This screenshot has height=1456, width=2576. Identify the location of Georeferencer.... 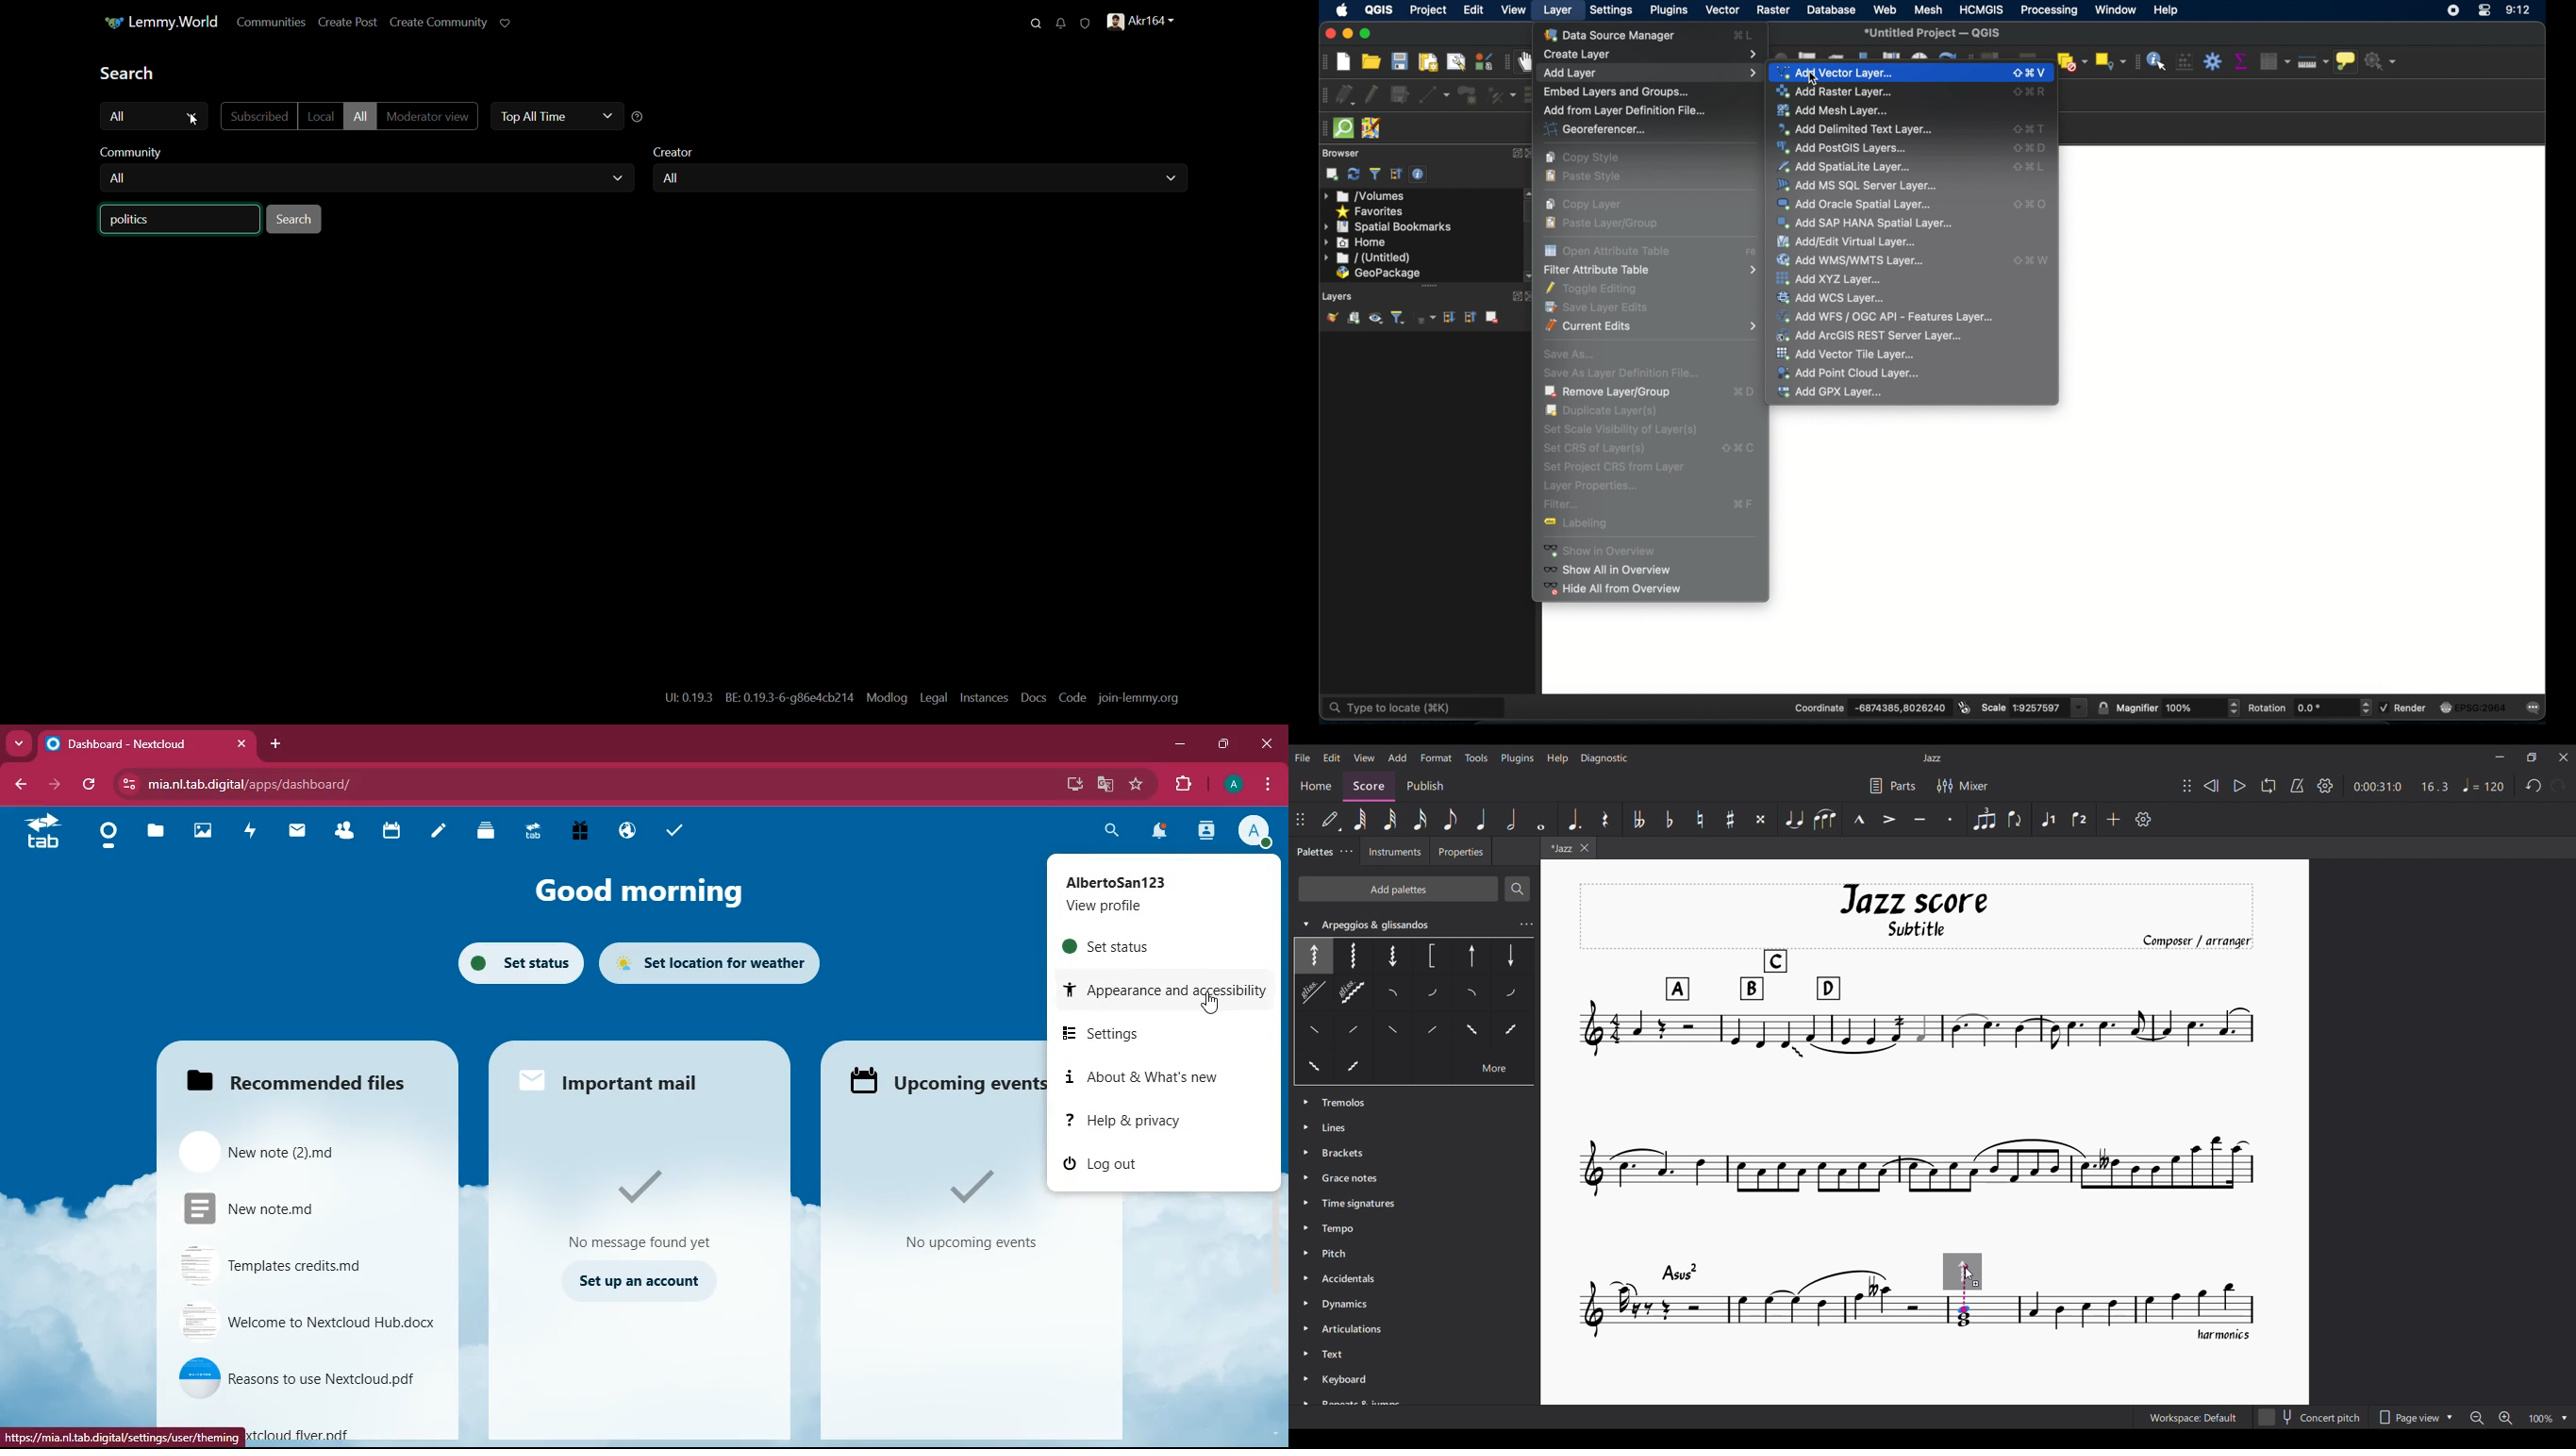
(1618, 129).